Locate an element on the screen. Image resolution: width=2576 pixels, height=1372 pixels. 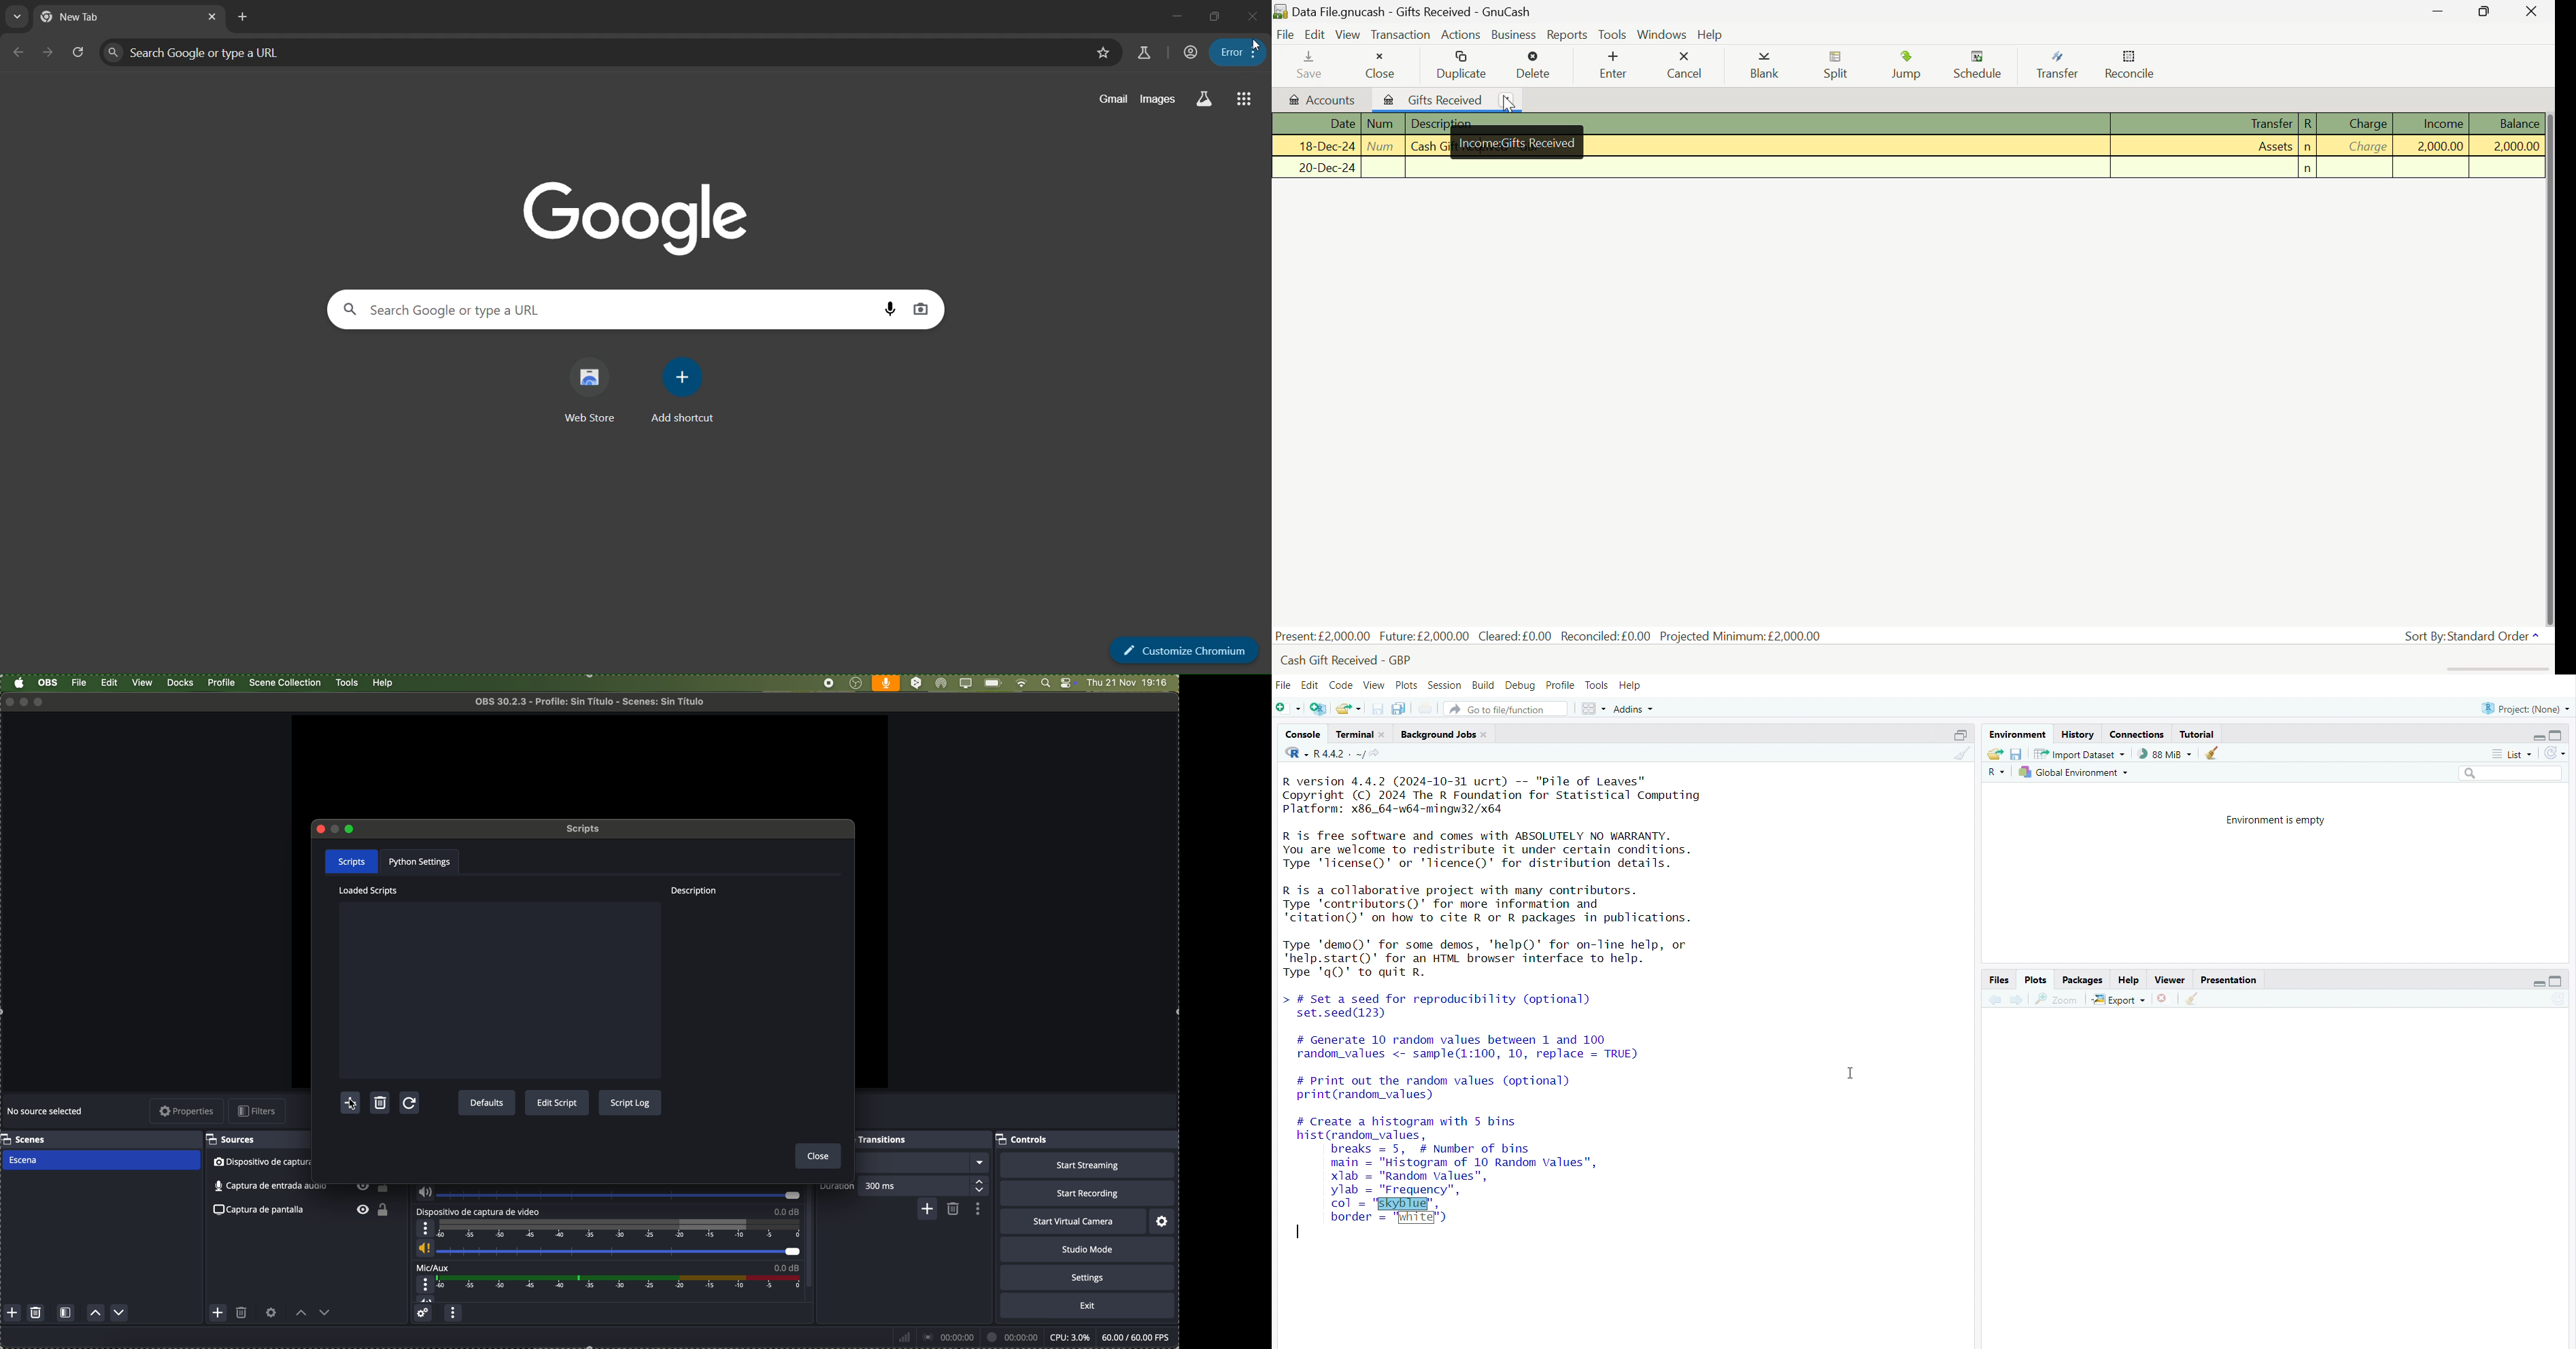
Apple icon is located at coordinates (18, 683).